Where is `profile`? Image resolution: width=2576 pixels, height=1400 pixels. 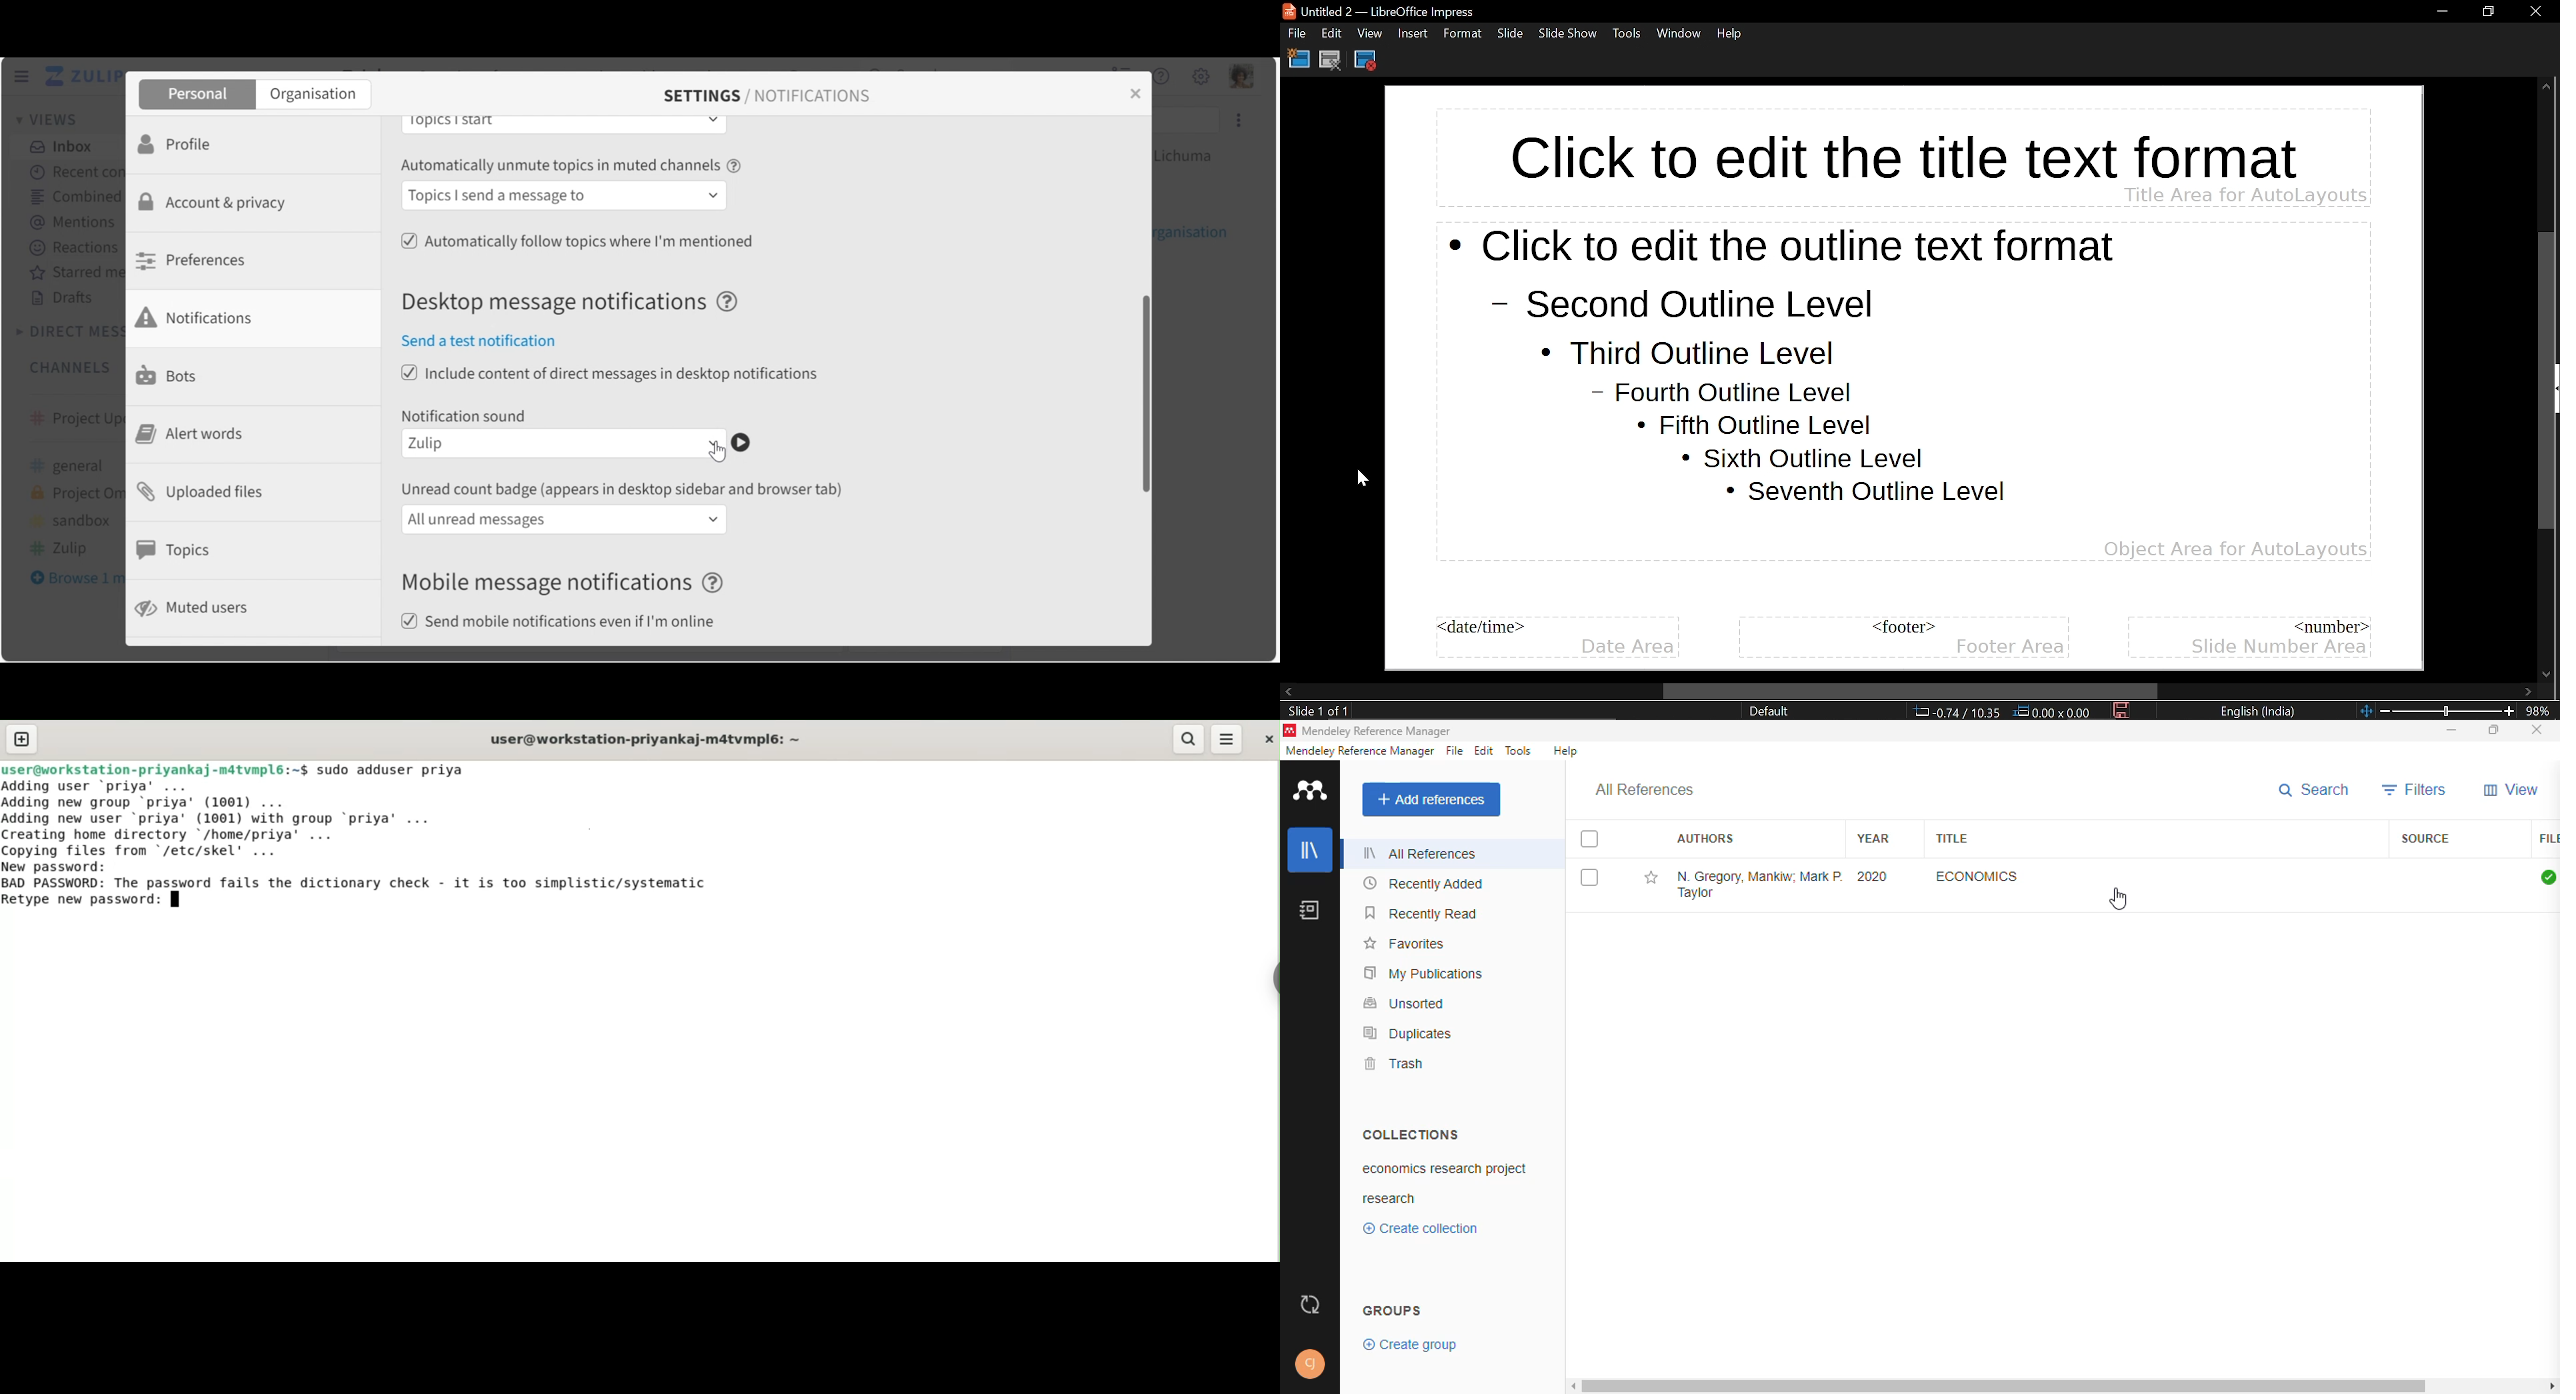
profile is located at coordinates (1310, 1367).